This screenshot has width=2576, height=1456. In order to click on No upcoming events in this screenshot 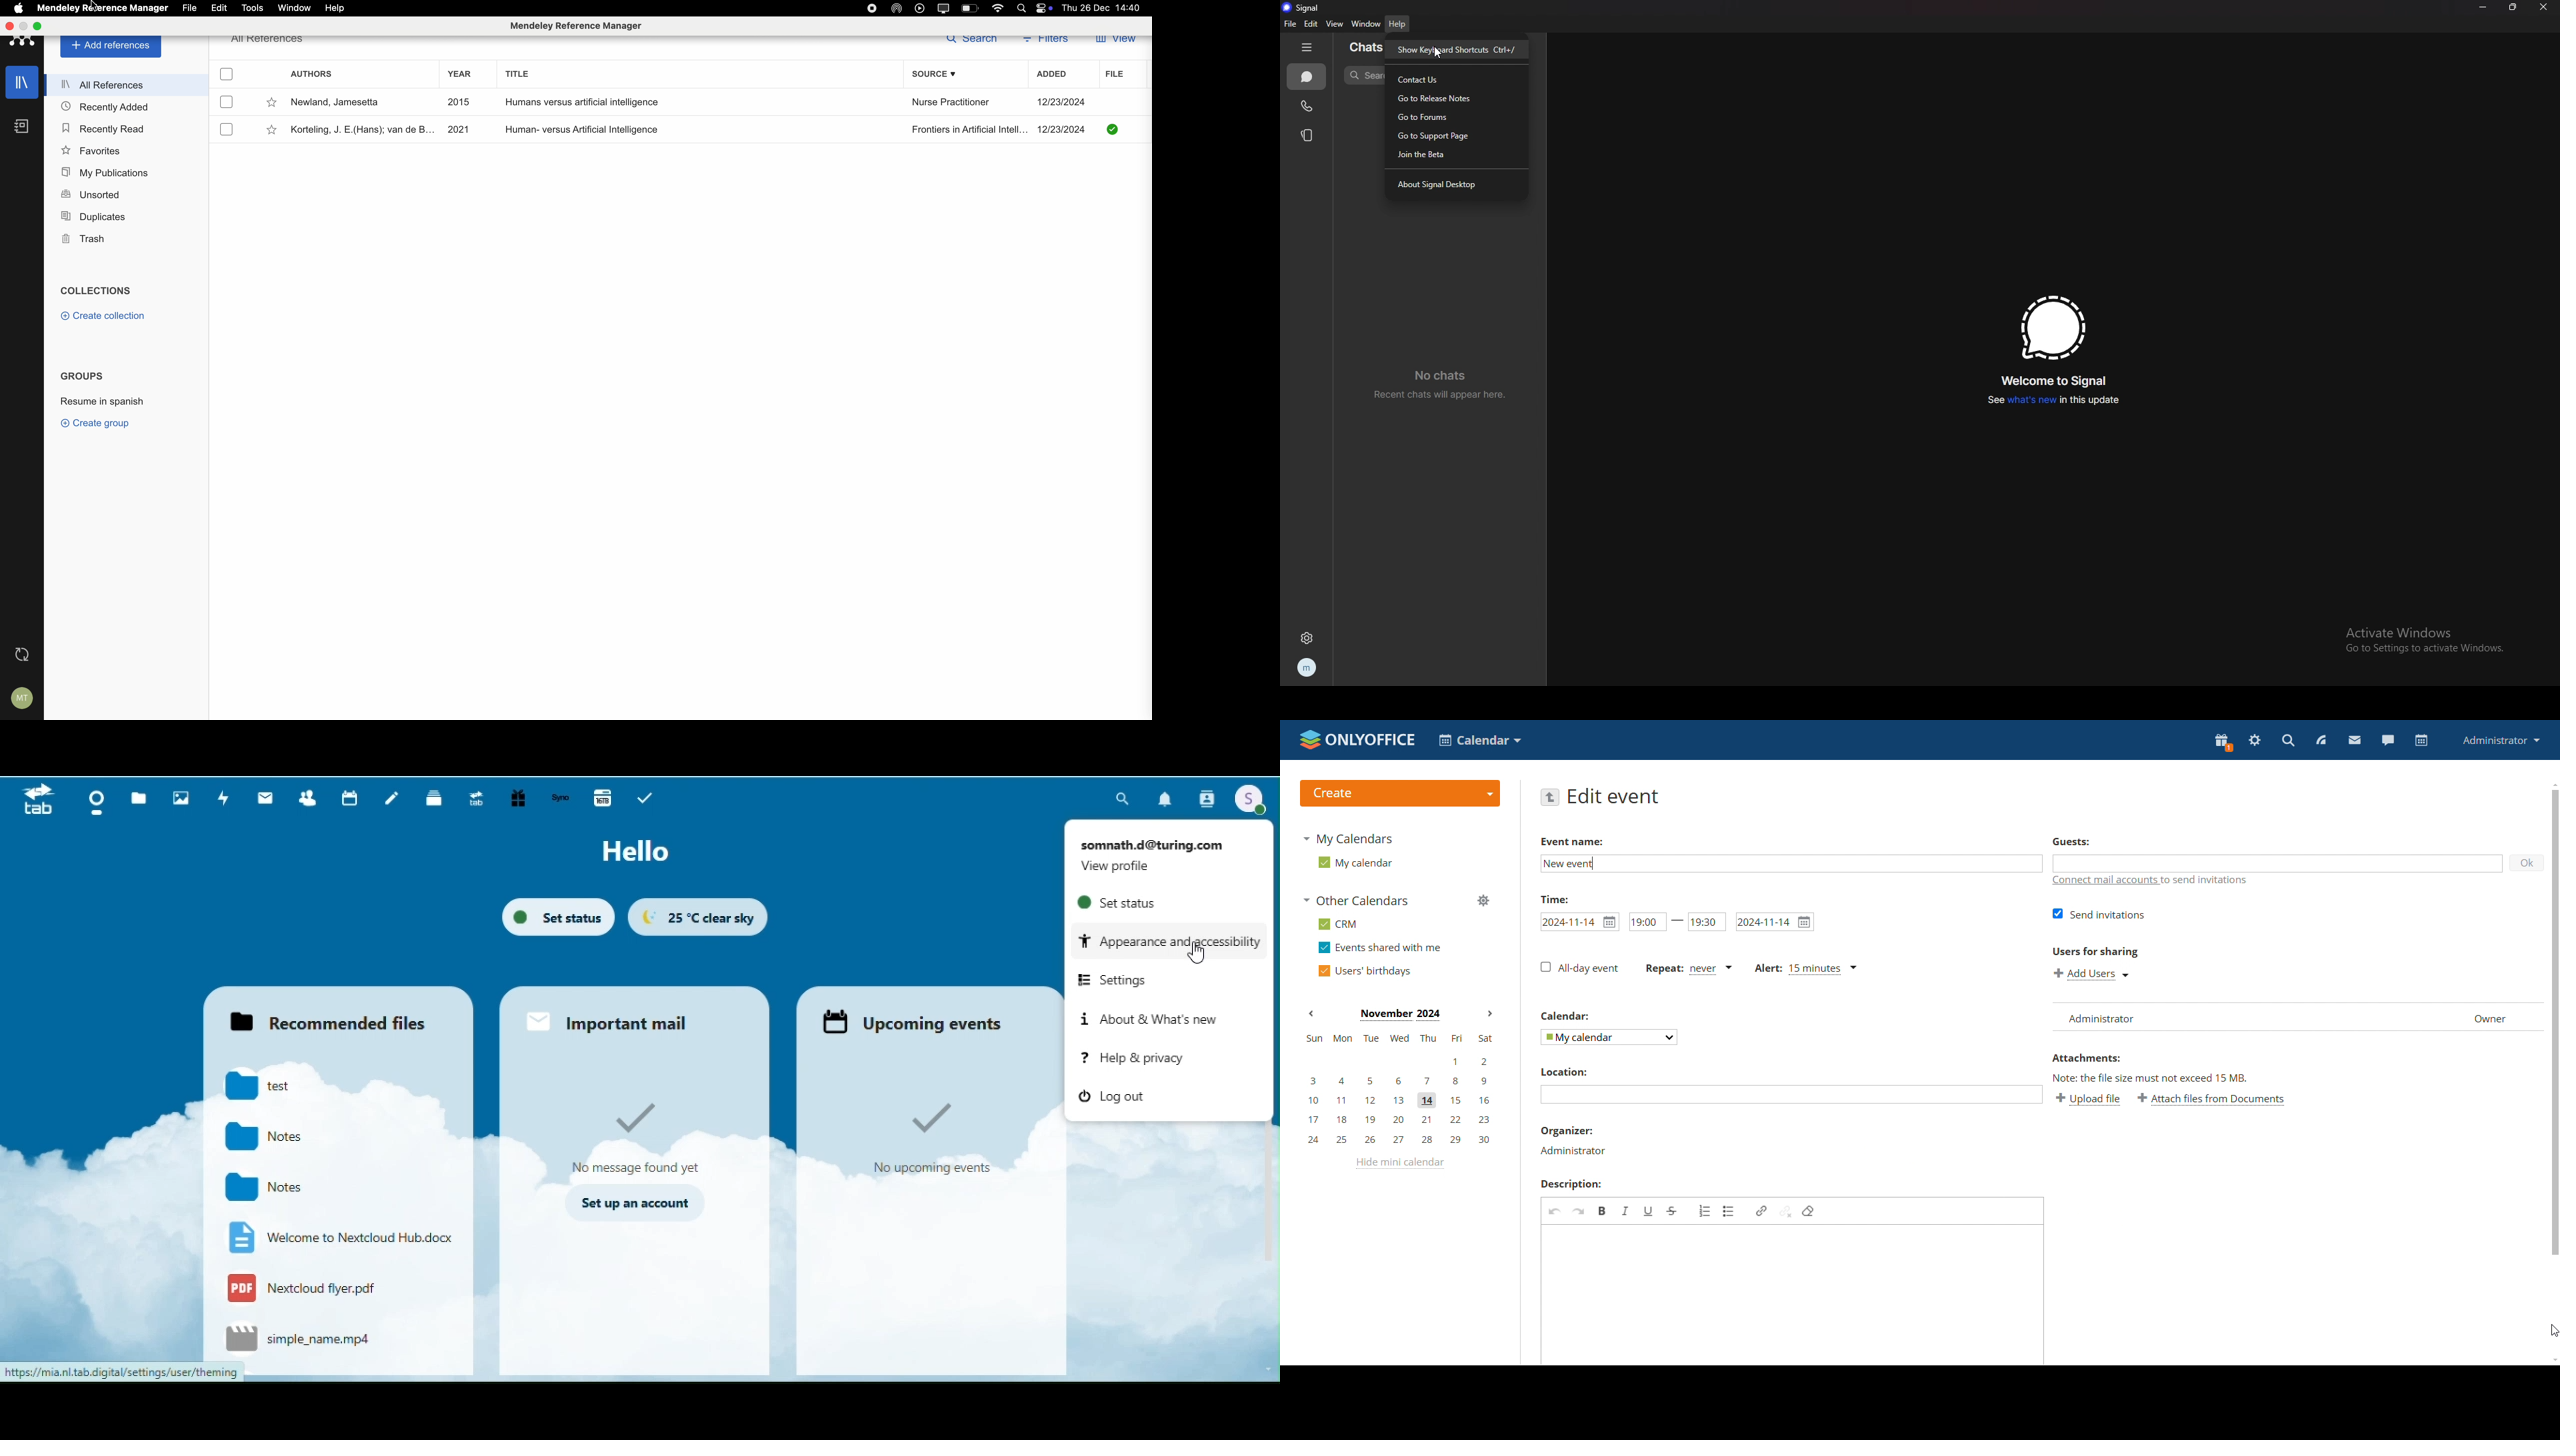, I will do `click(942, 1134)`.